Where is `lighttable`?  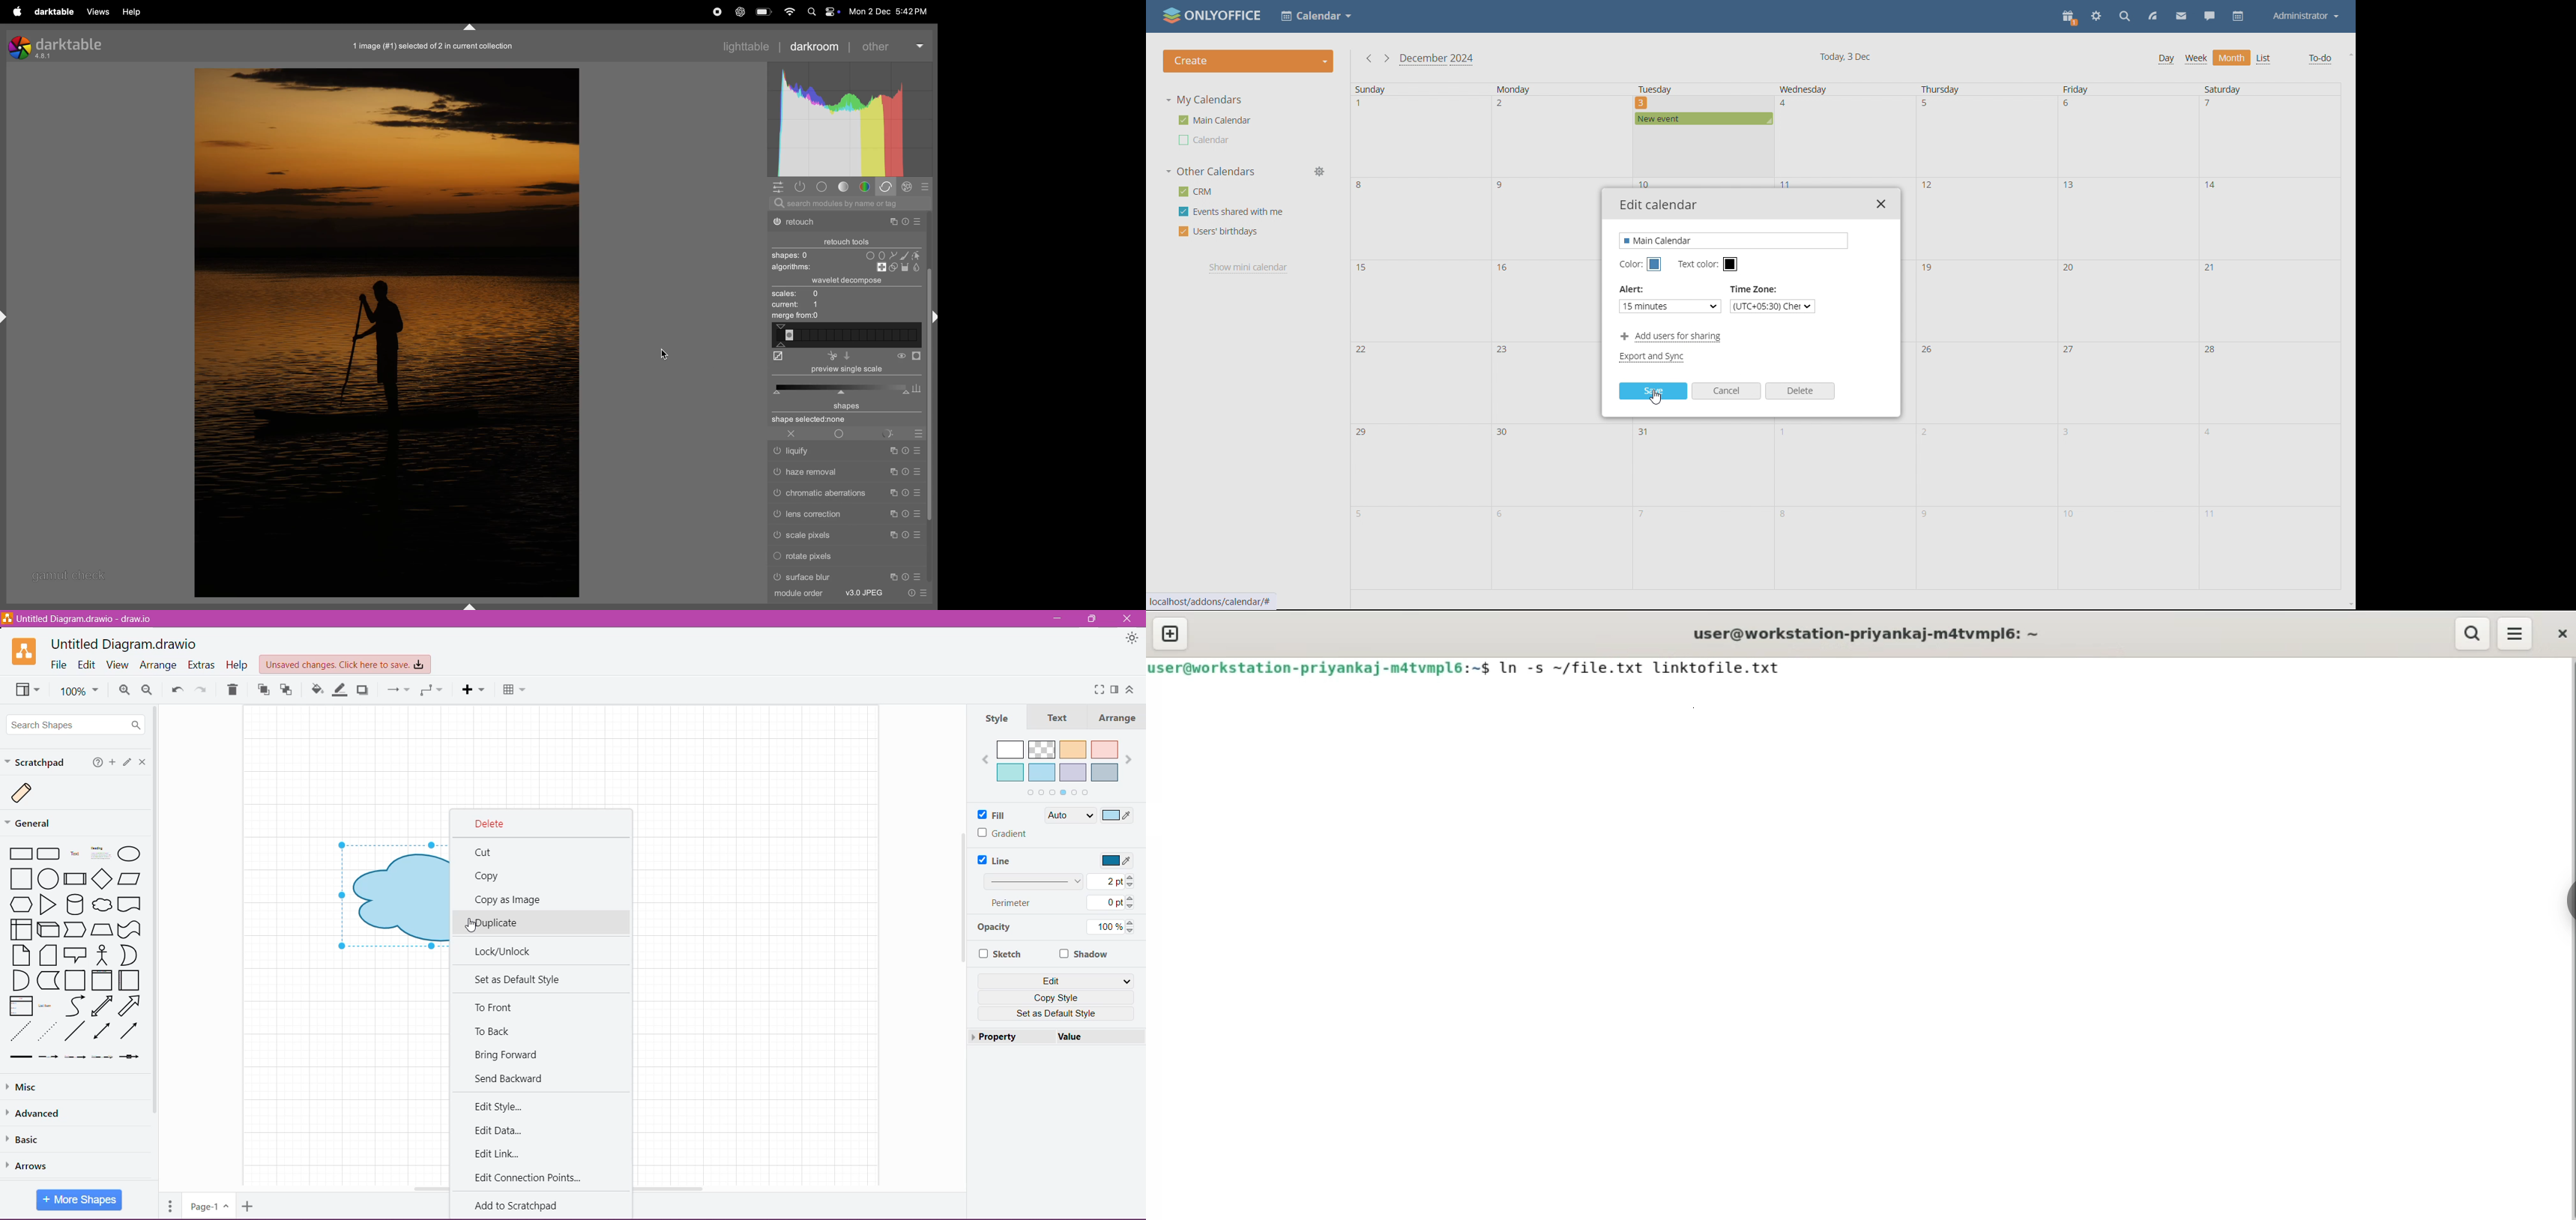 lighttable is located at coordinates (743, 46).